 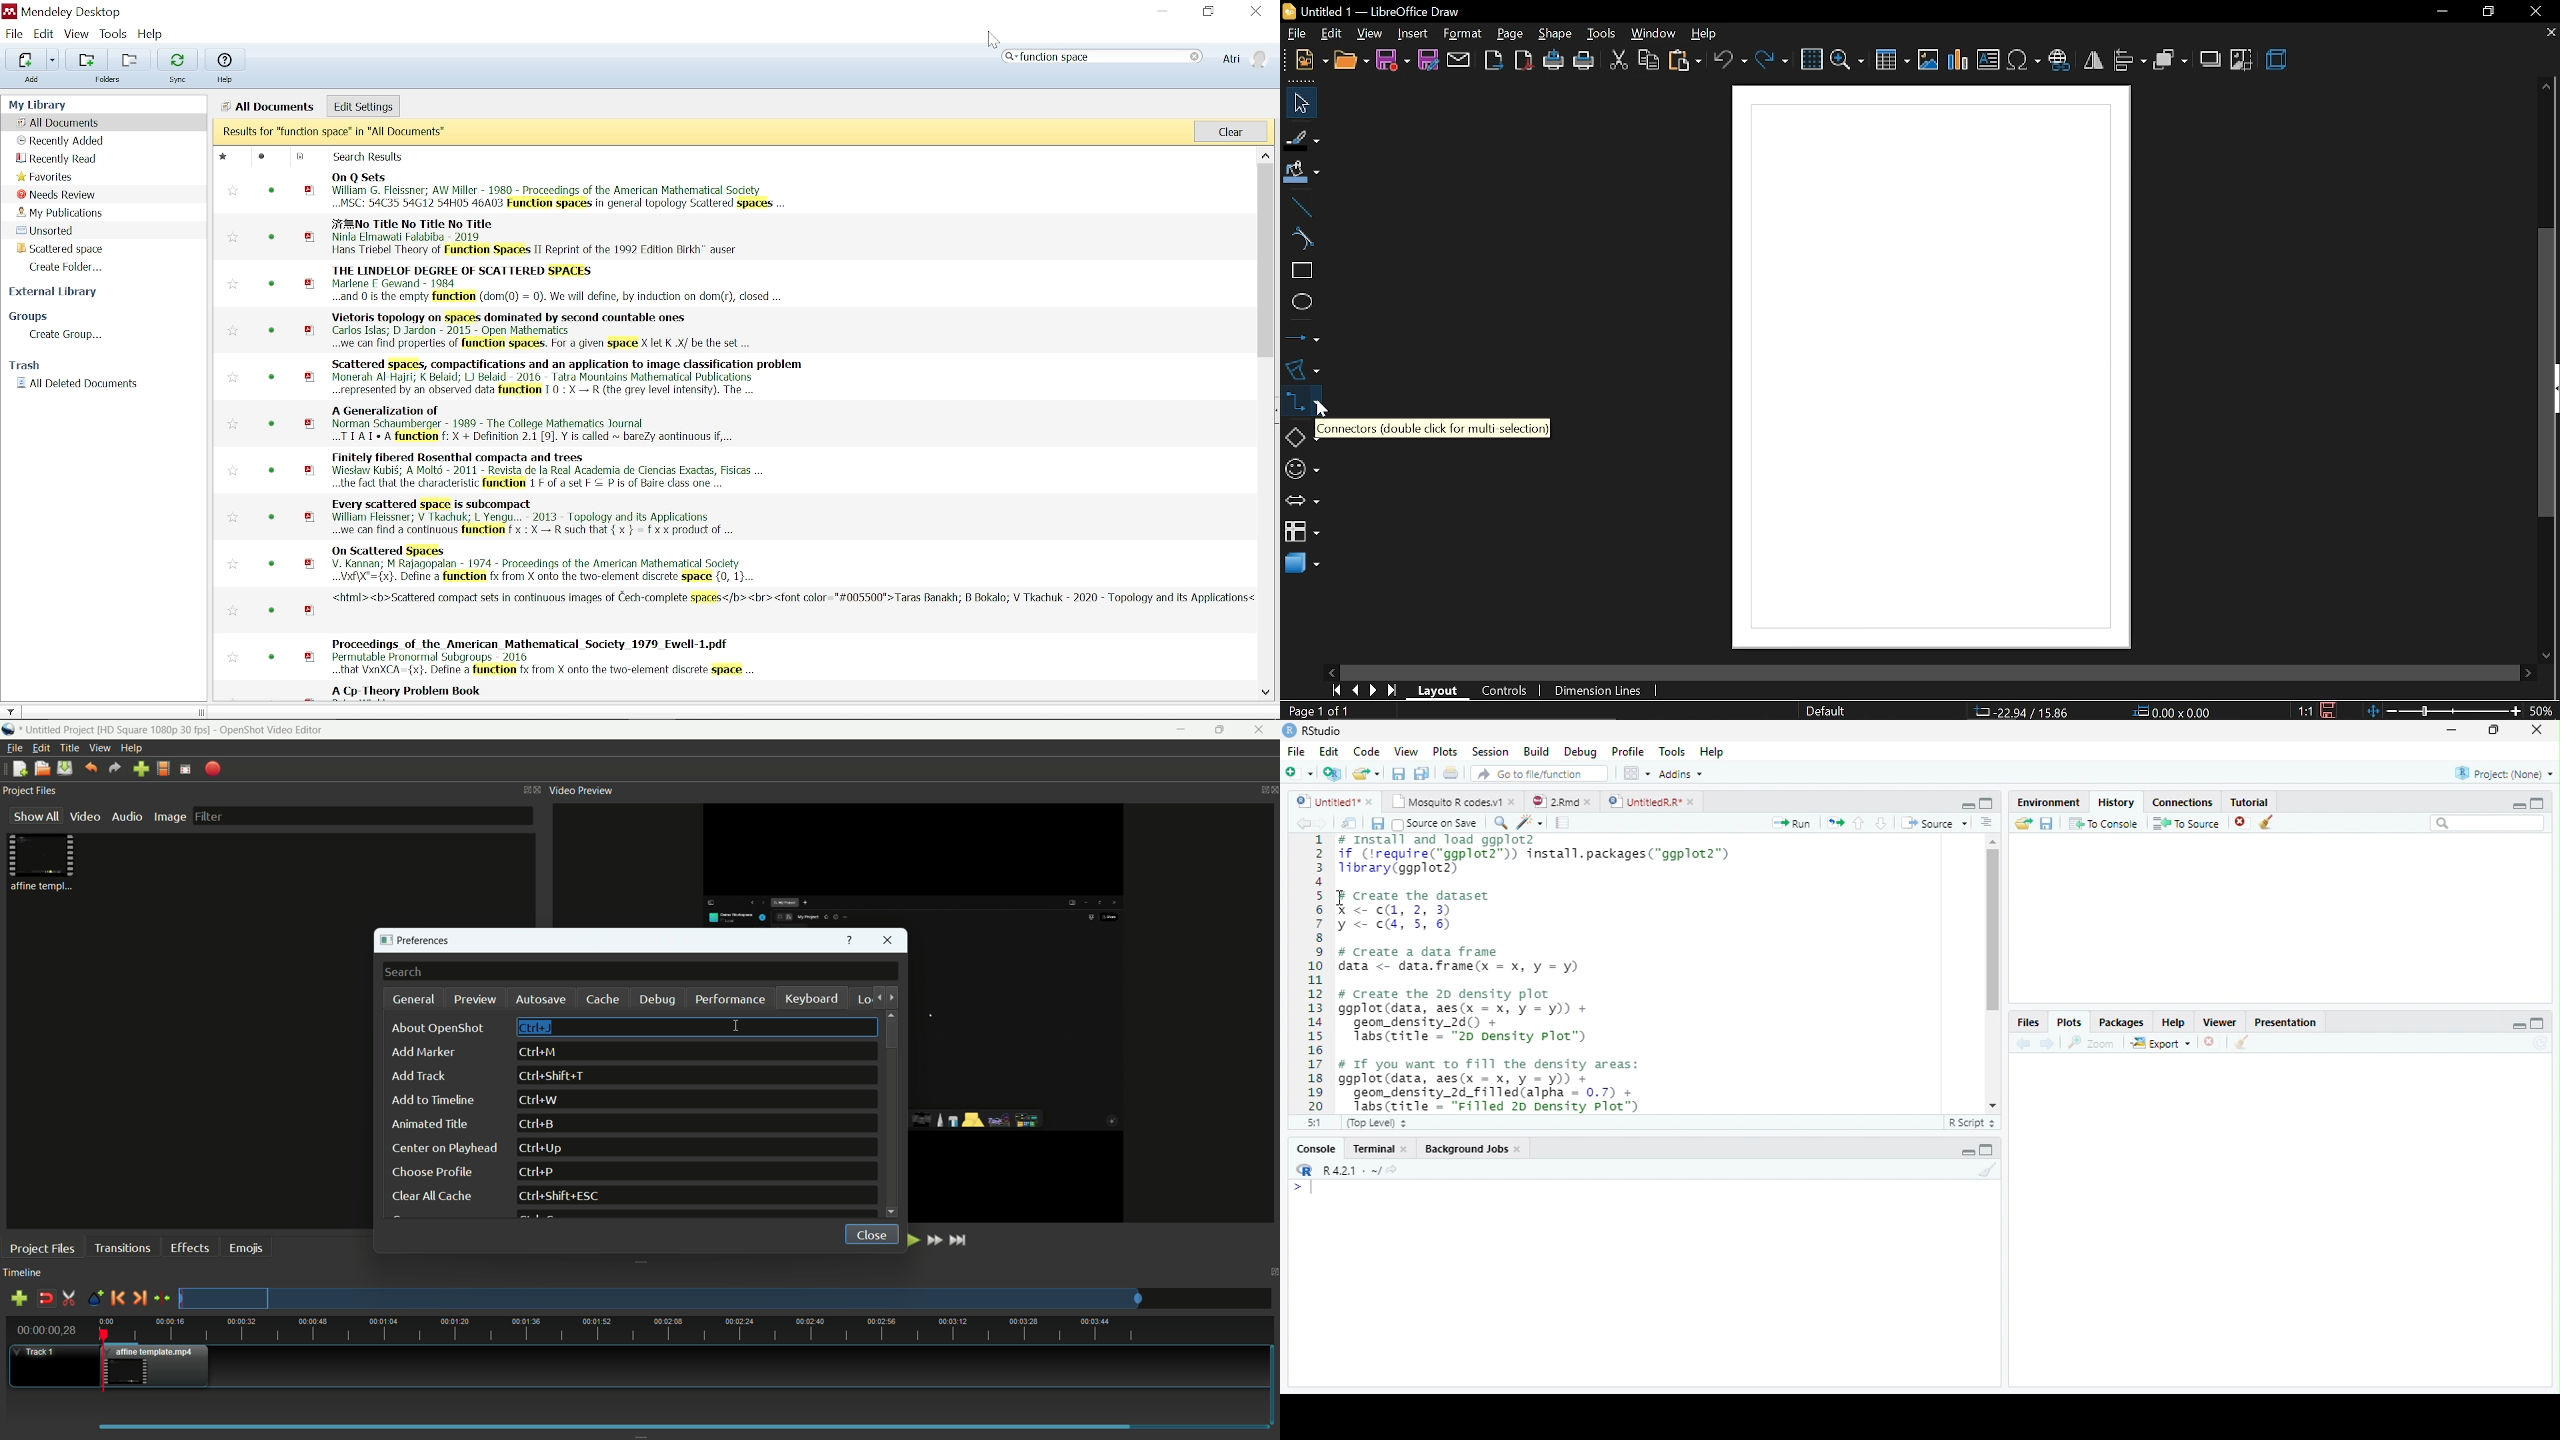 What do you see at coordinates (69, 1299) in the screenshot?
I see `enable razor` at bounding box center [69, 1299].